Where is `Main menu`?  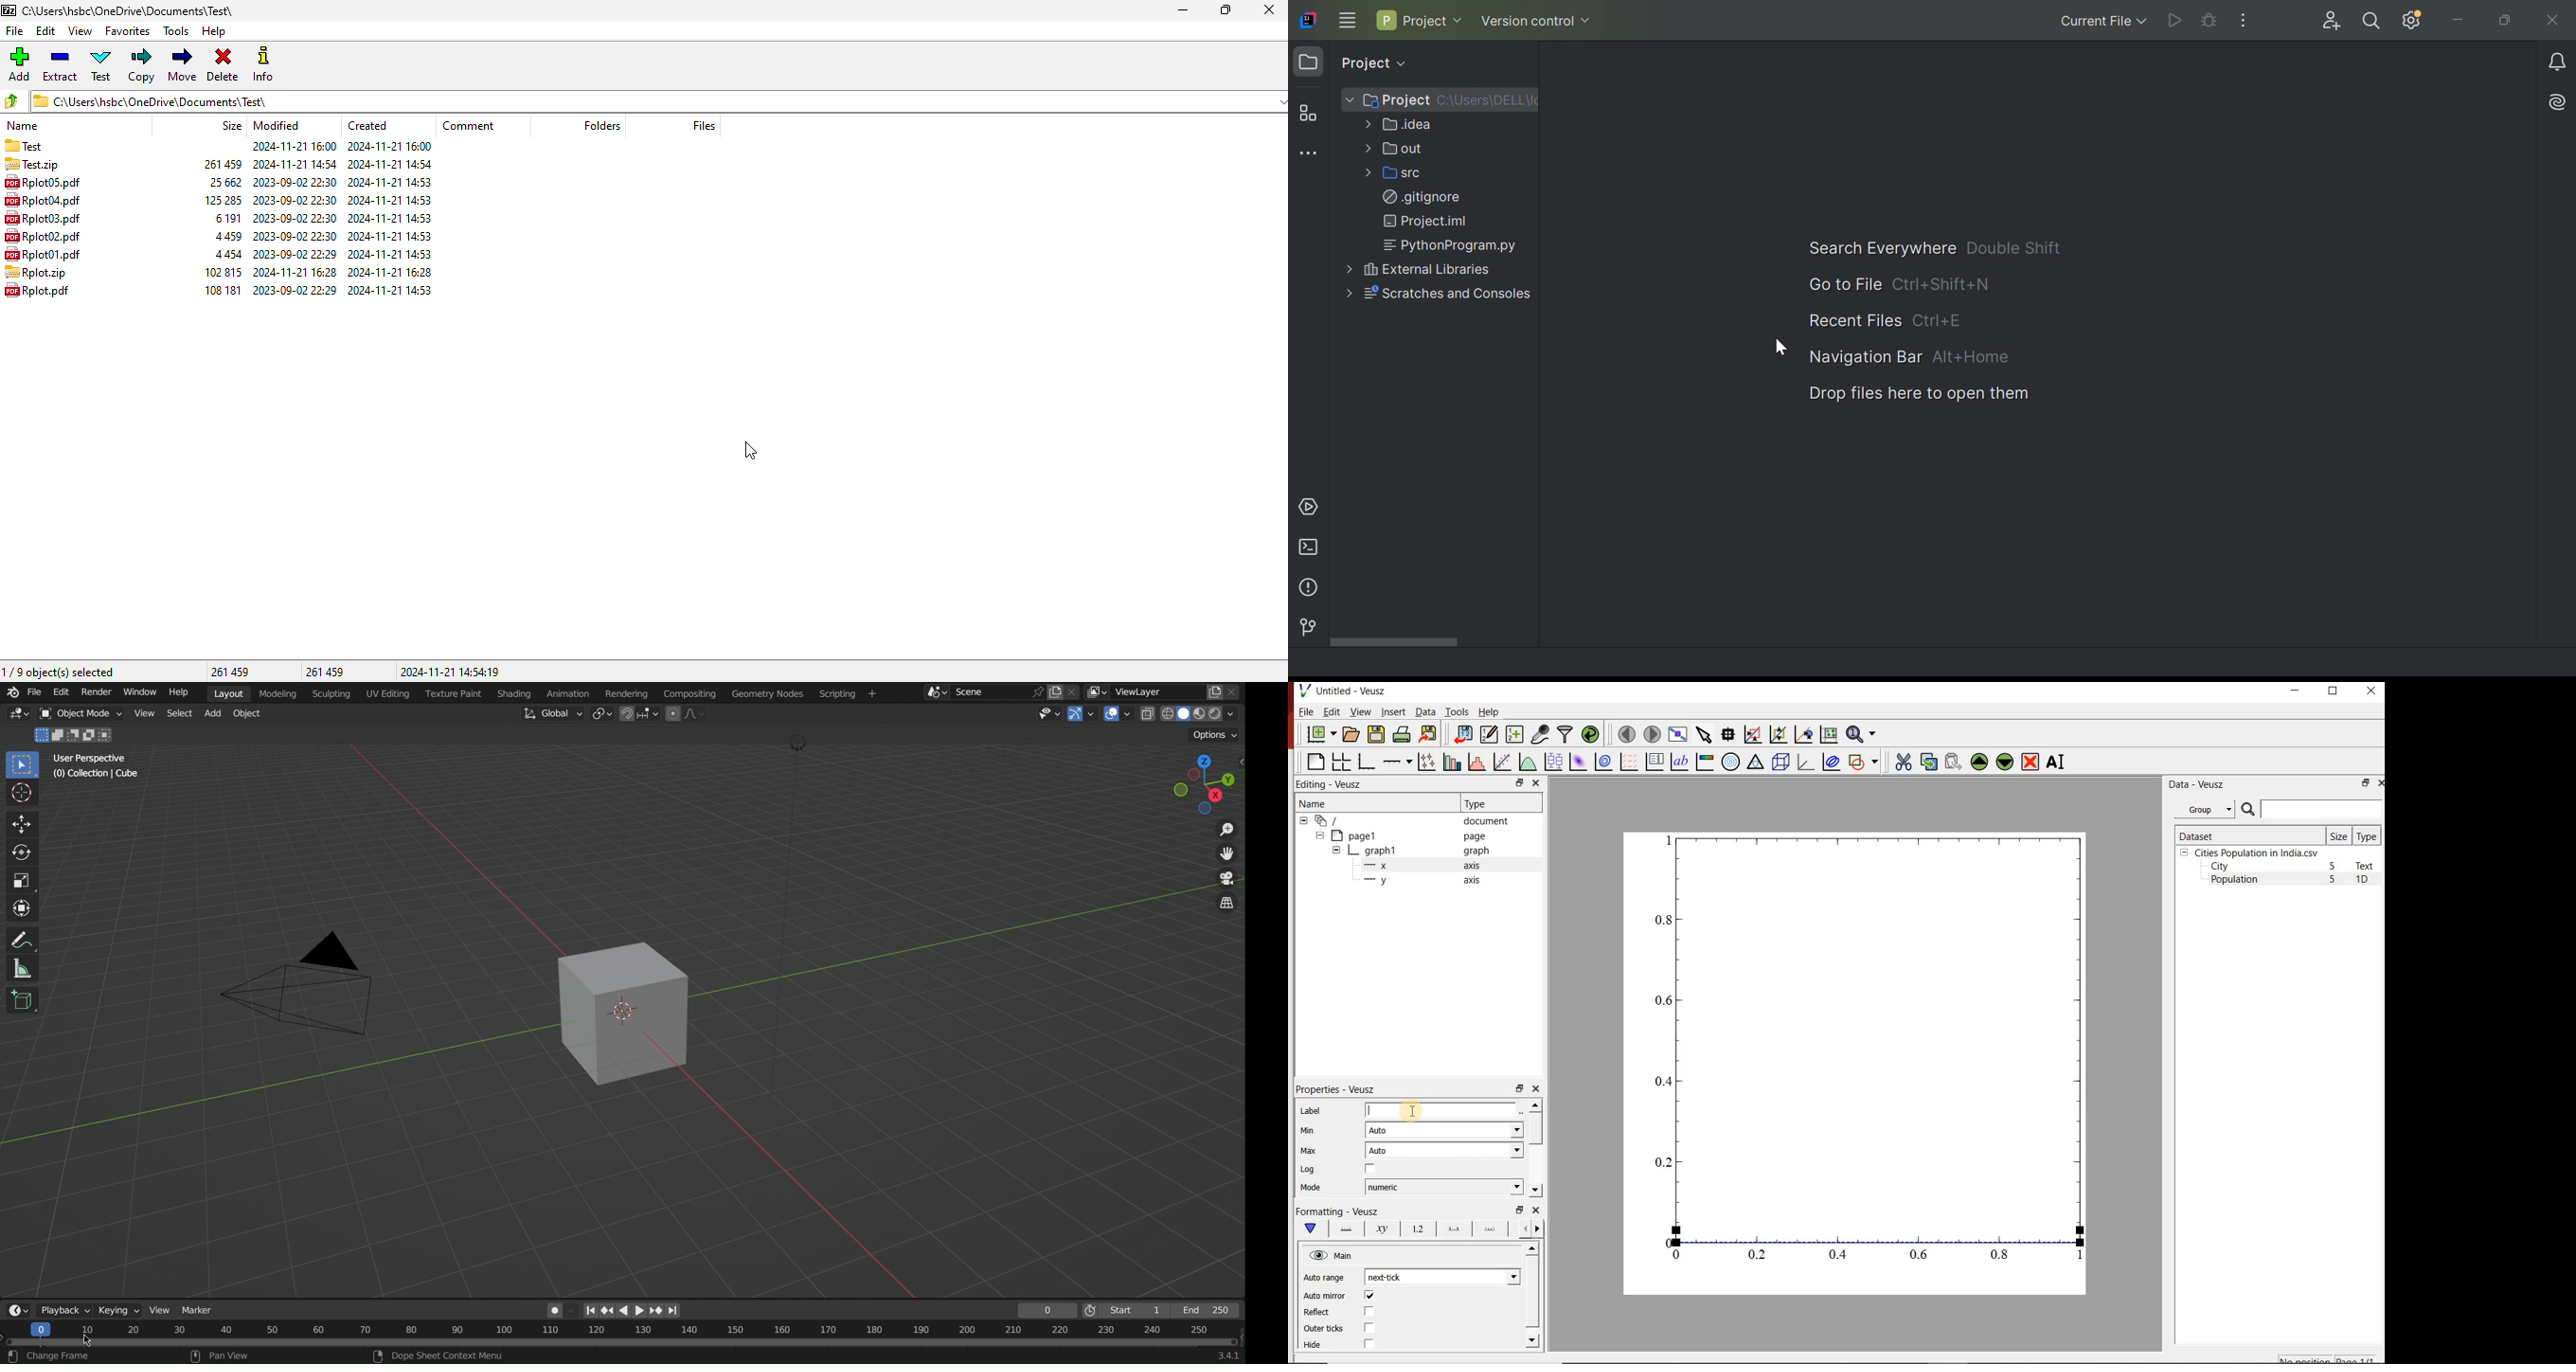
Main menu is located at coordinates (1348, 19).